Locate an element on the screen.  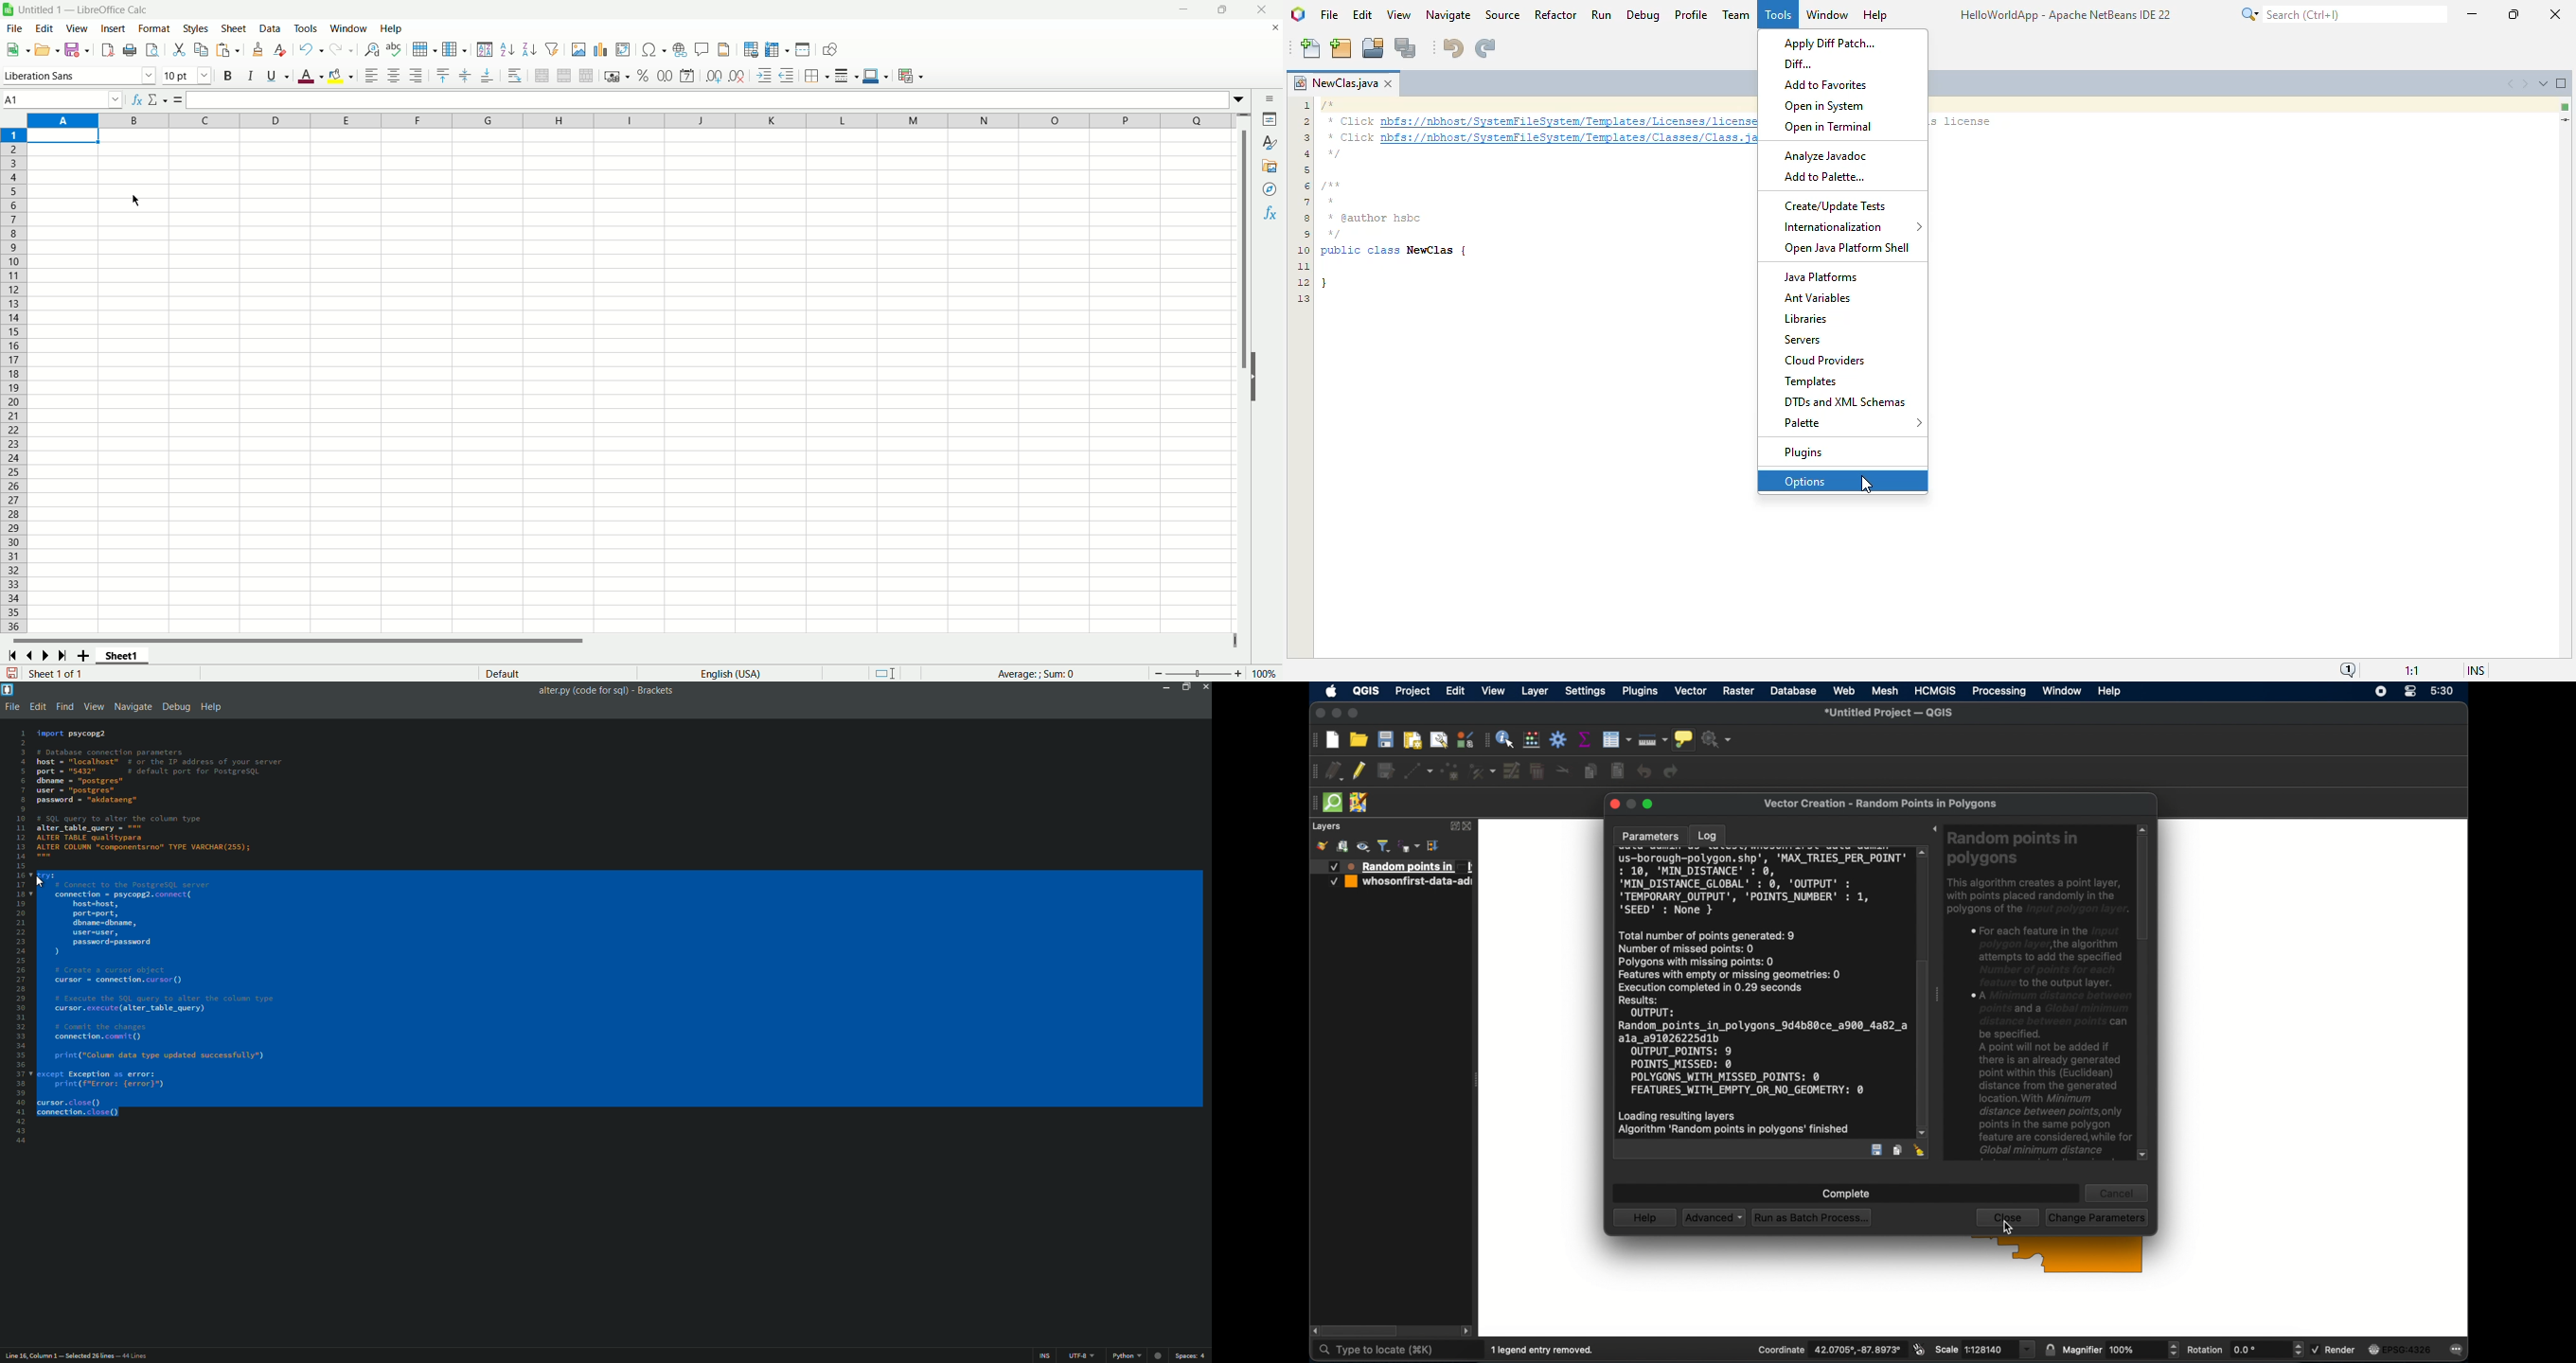
row is located at coordinates (426, 47).